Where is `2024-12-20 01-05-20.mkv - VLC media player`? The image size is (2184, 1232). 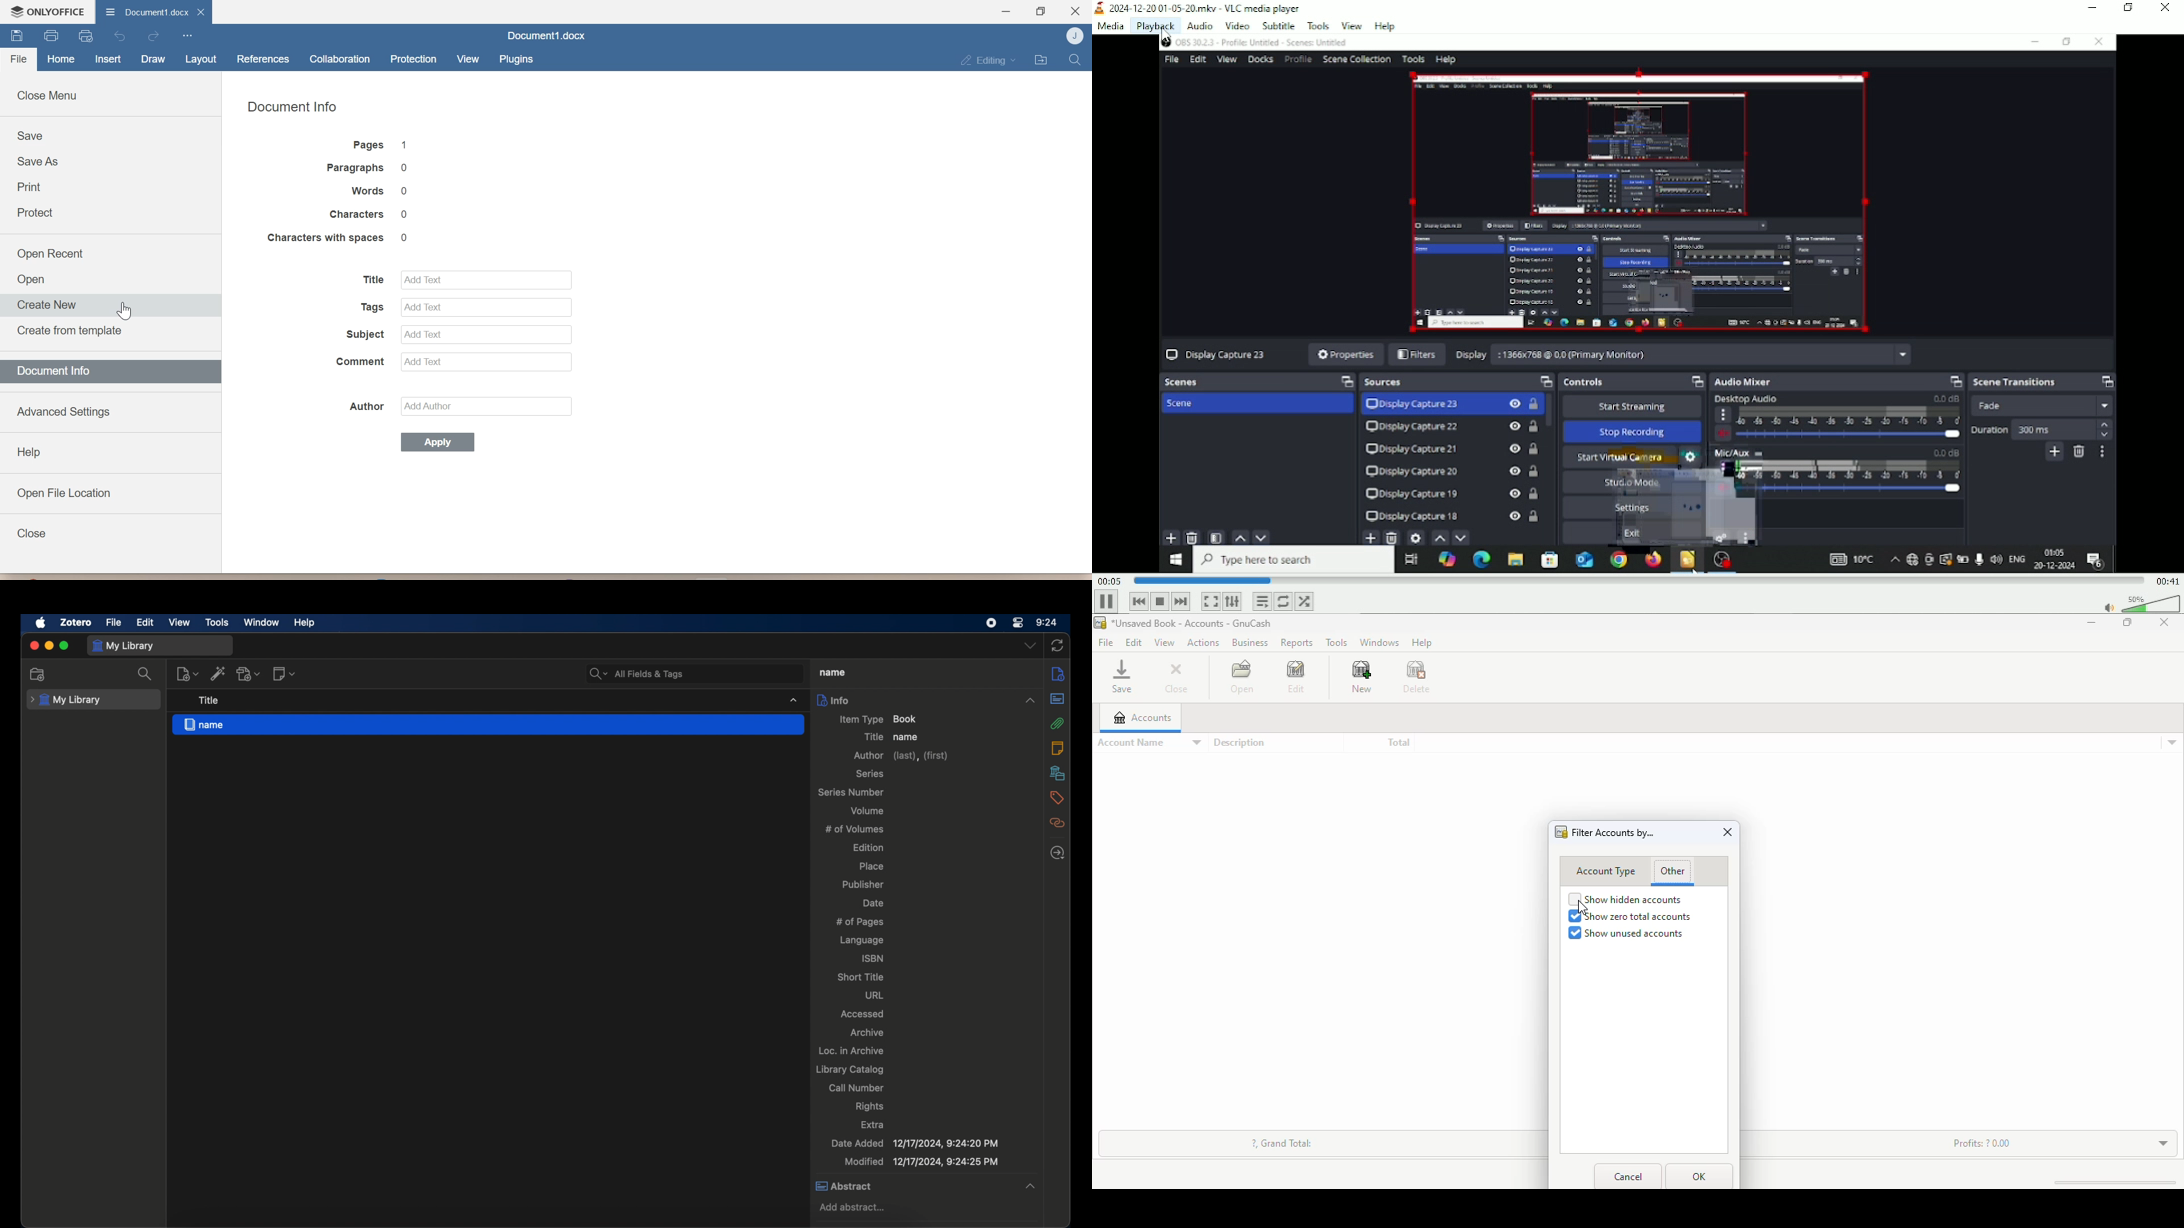
2024-12-20 01-05-20.mkv - VLC media player is located at coordinates (1199, 8).